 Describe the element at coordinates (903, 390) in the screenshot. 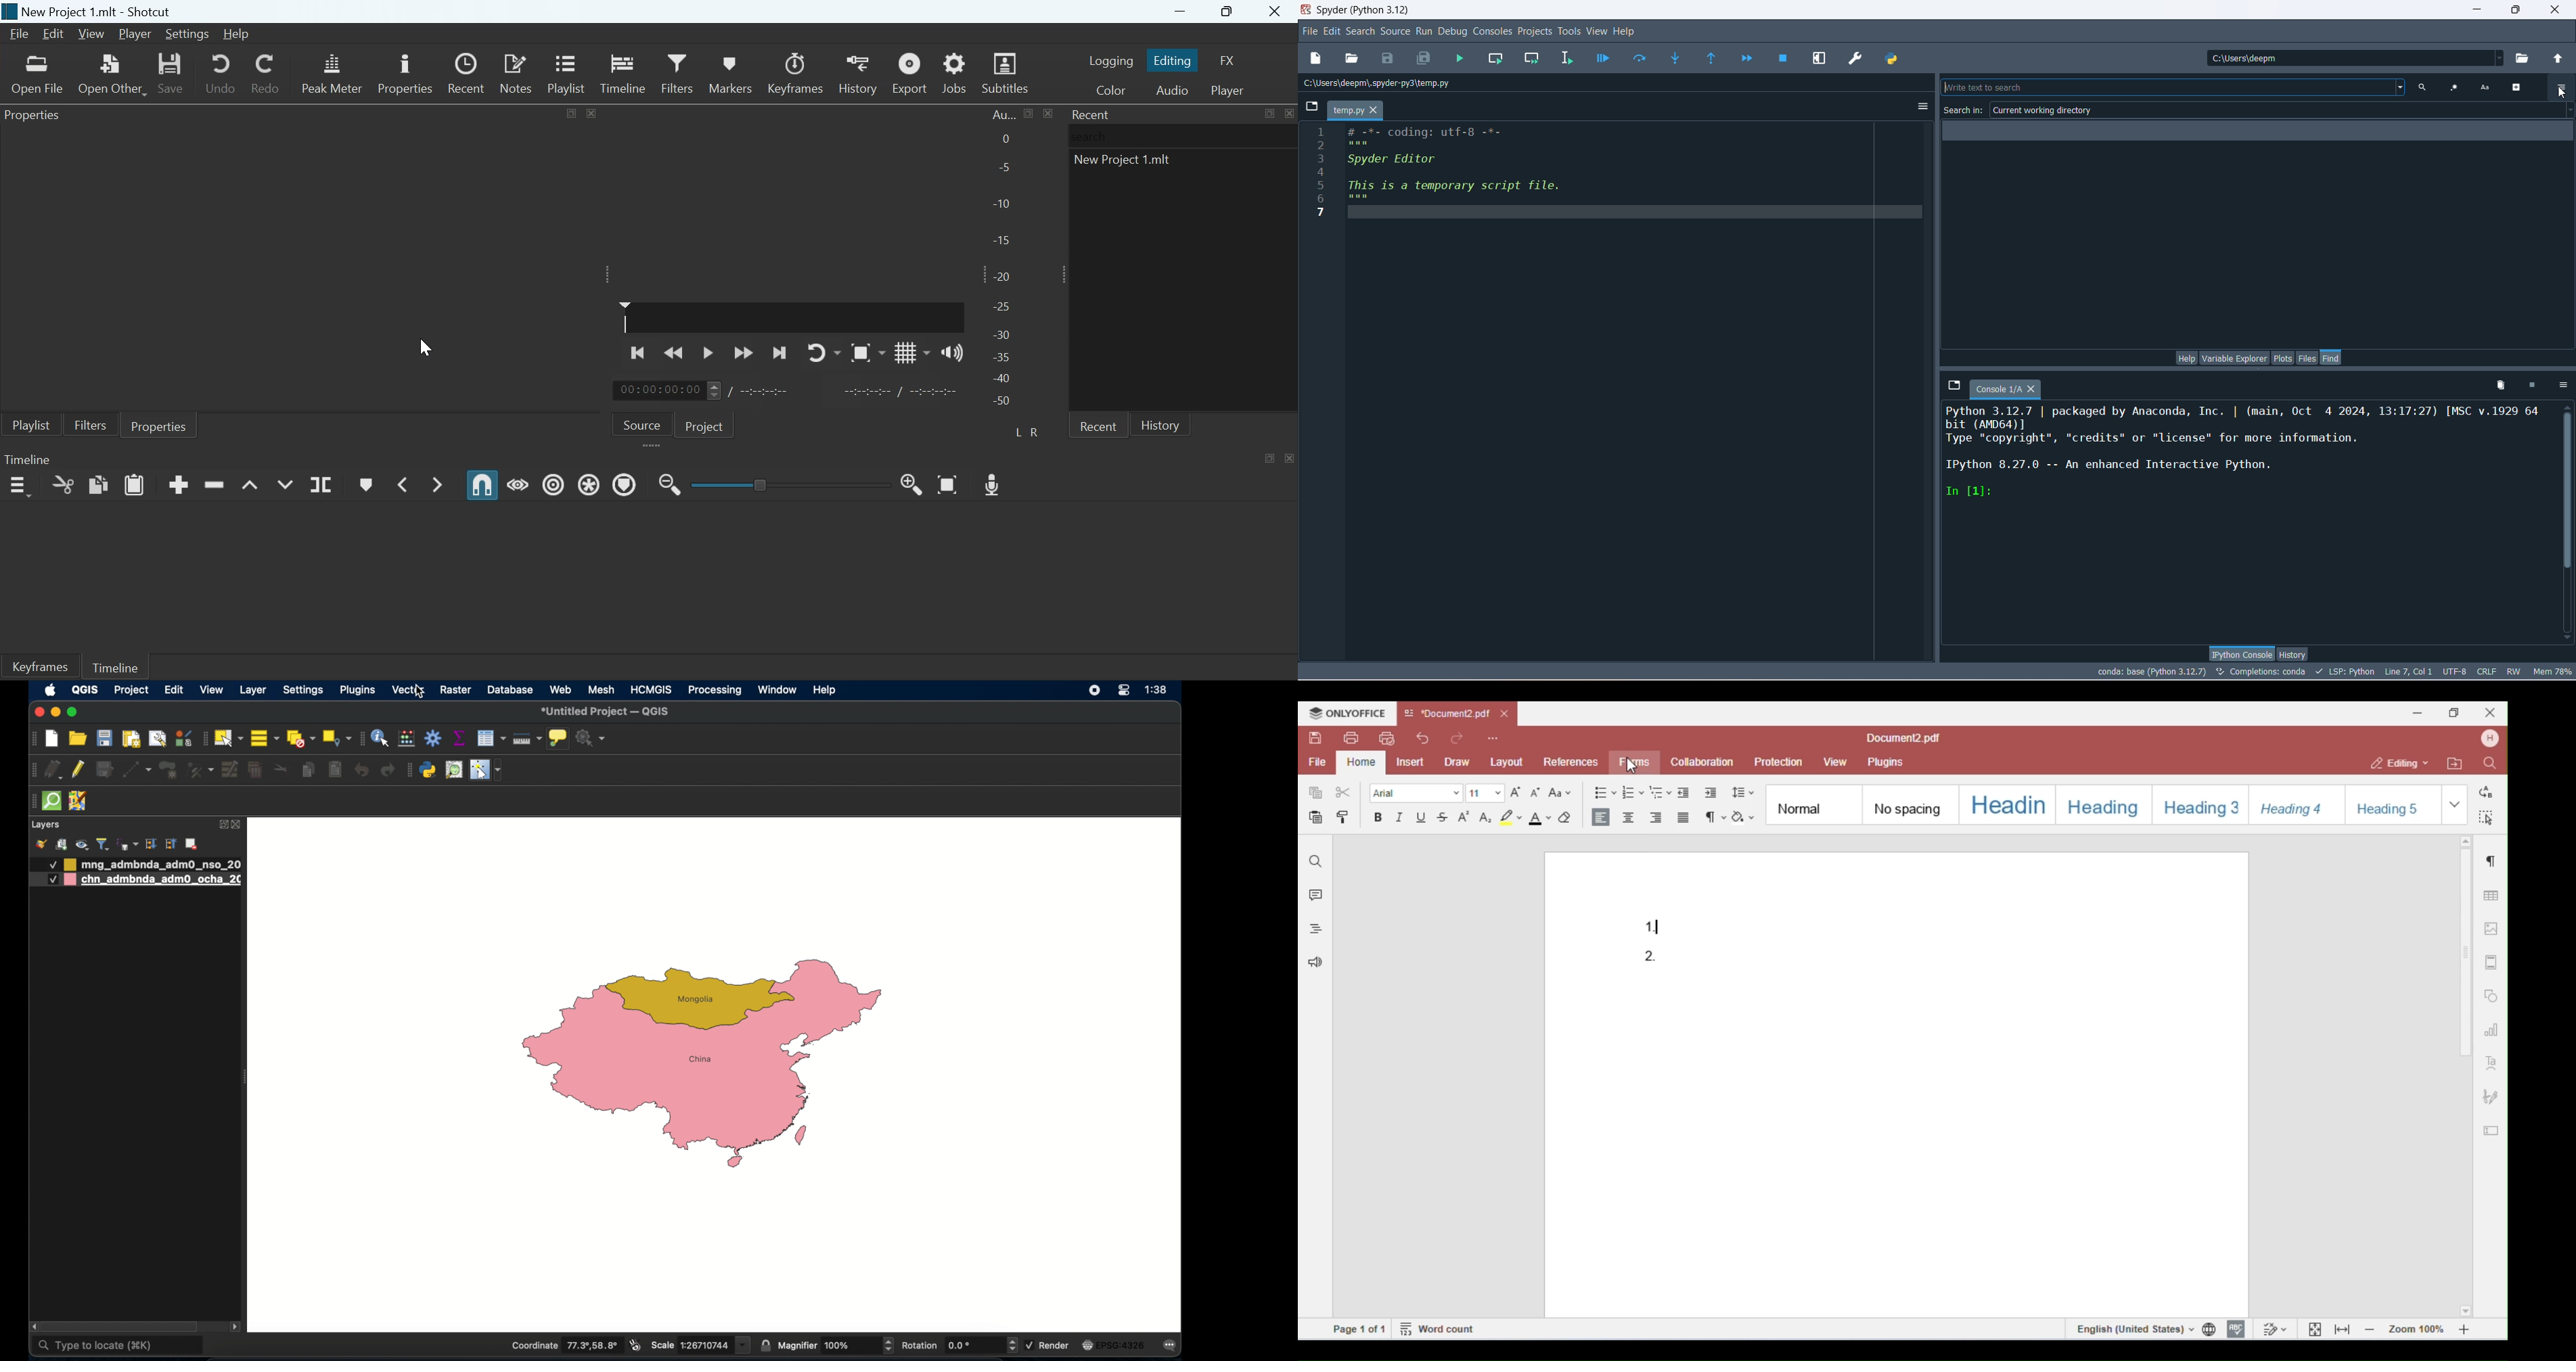

I see `Start marker/End marker` at that location.